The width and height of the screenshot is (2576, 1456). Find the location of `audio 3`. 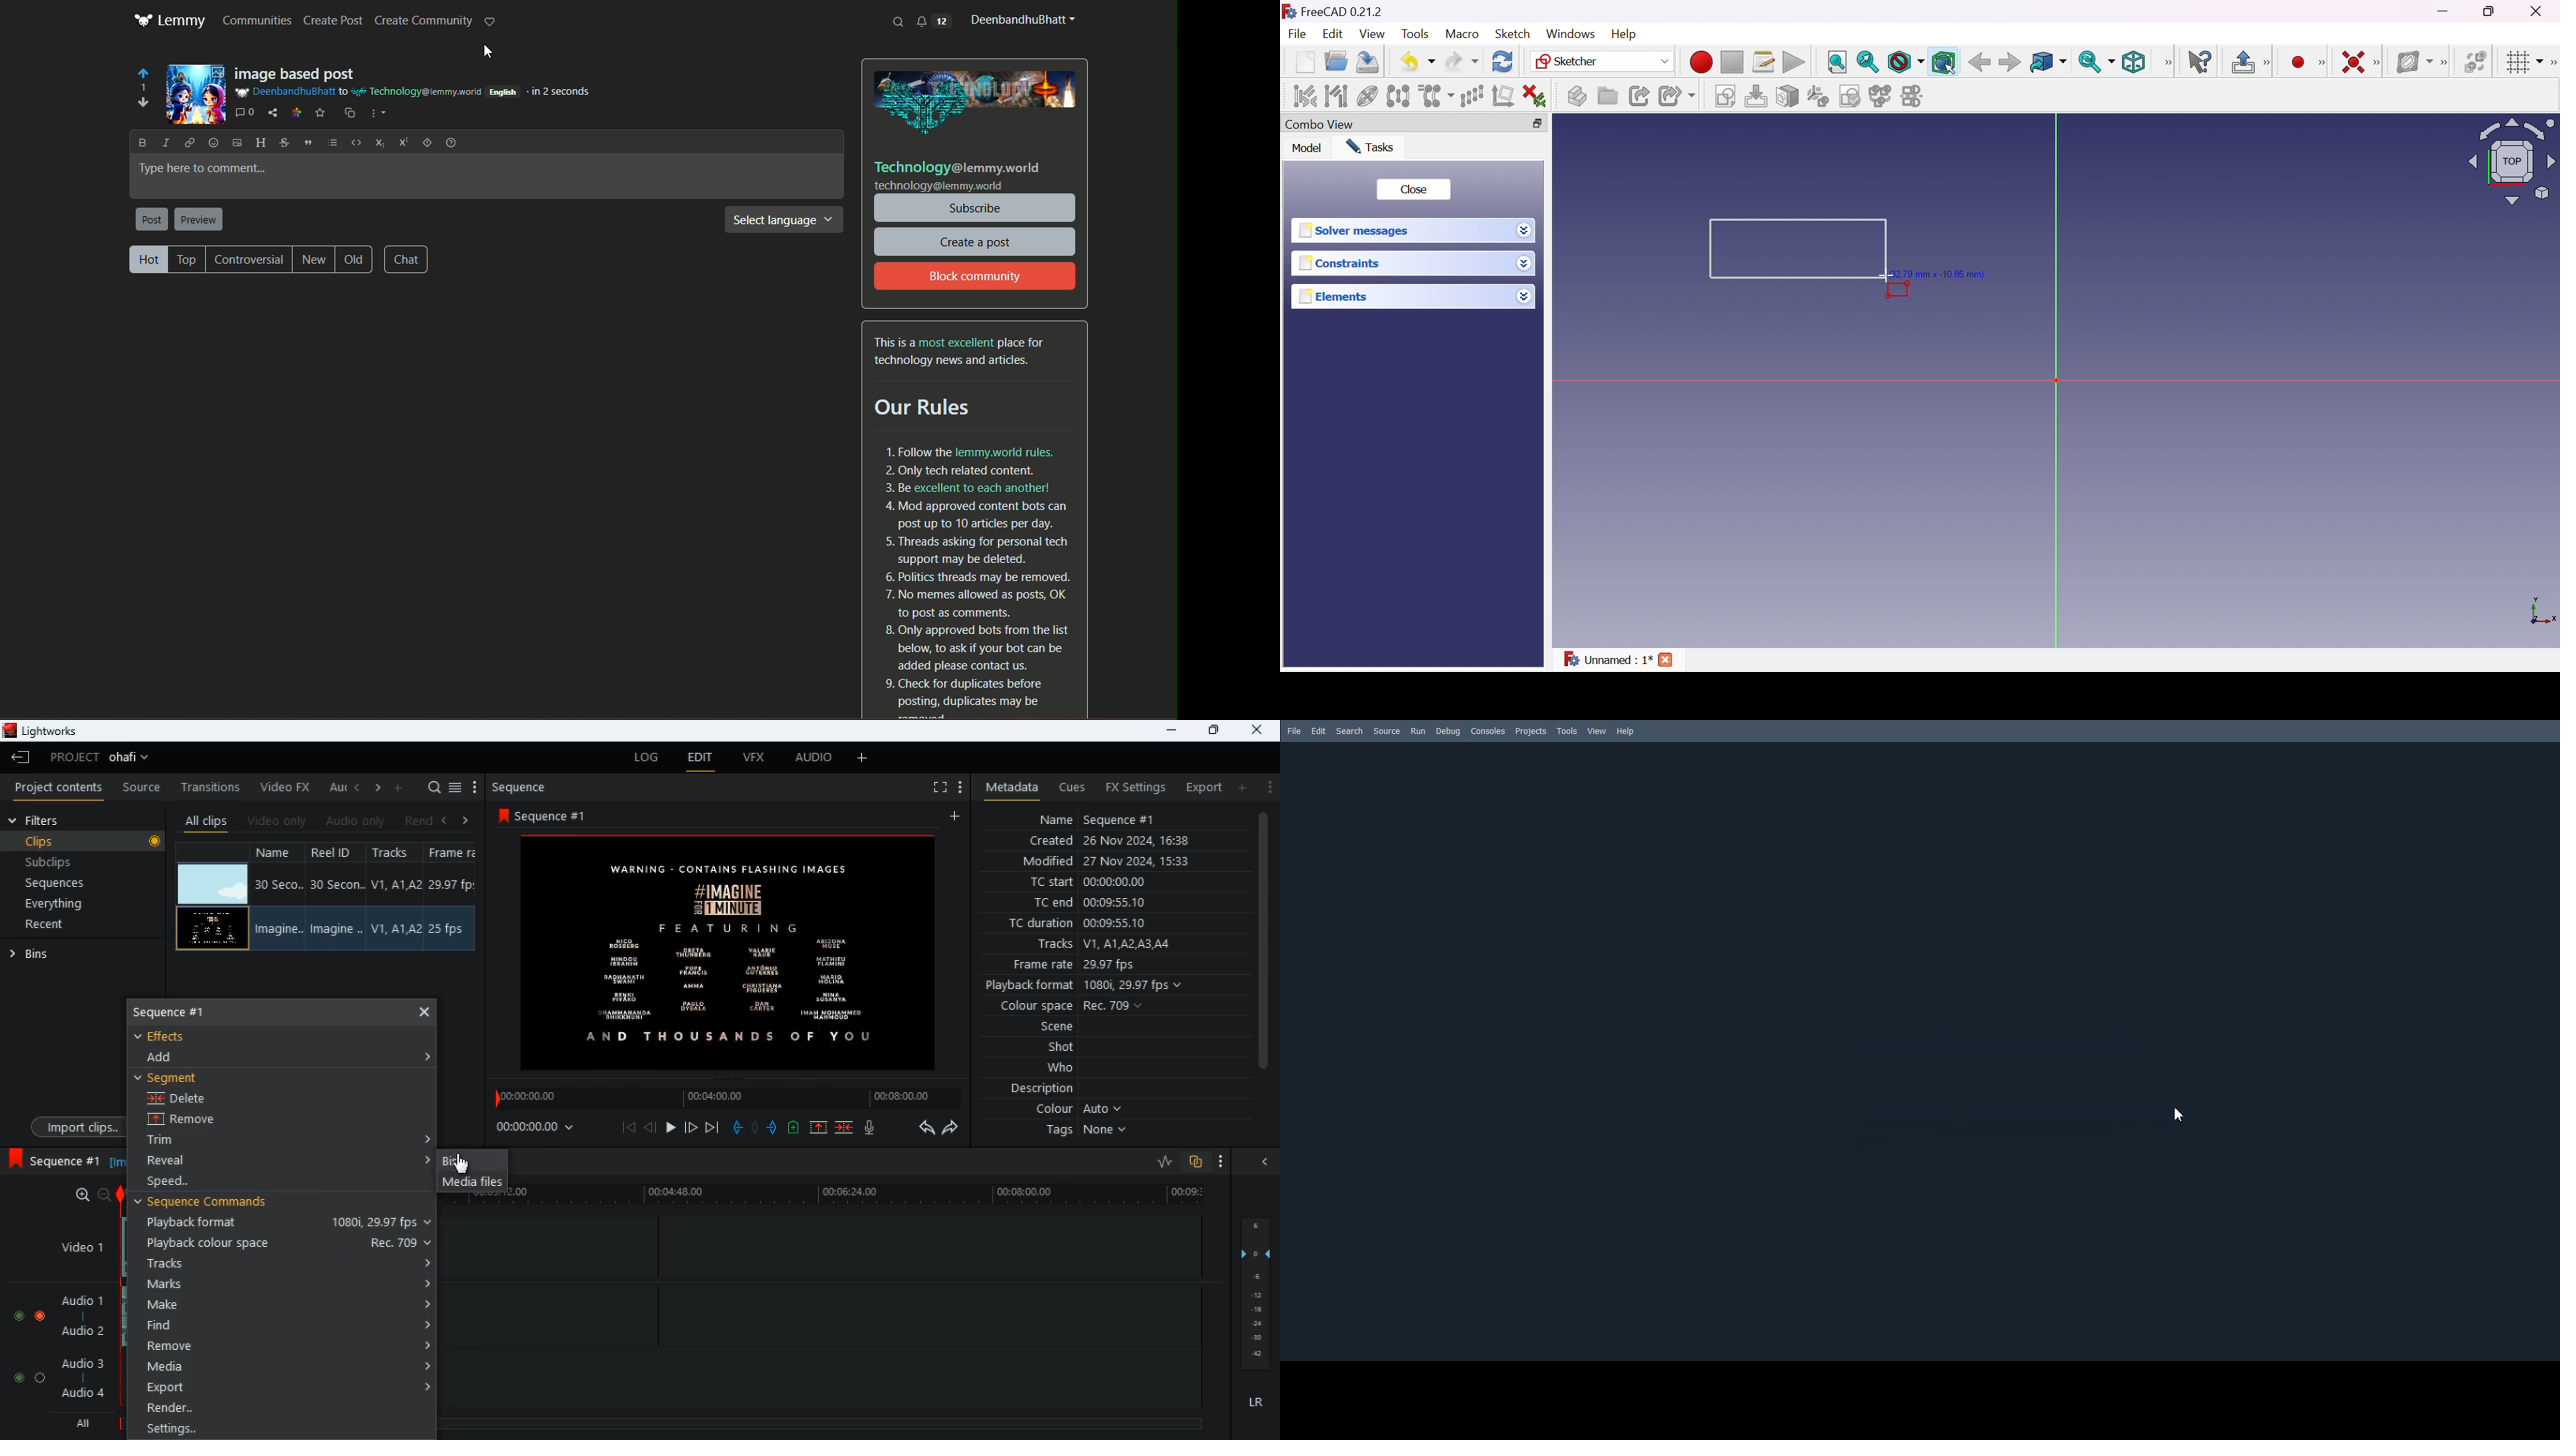

audio 3 is located at coordinates (84, 1364).